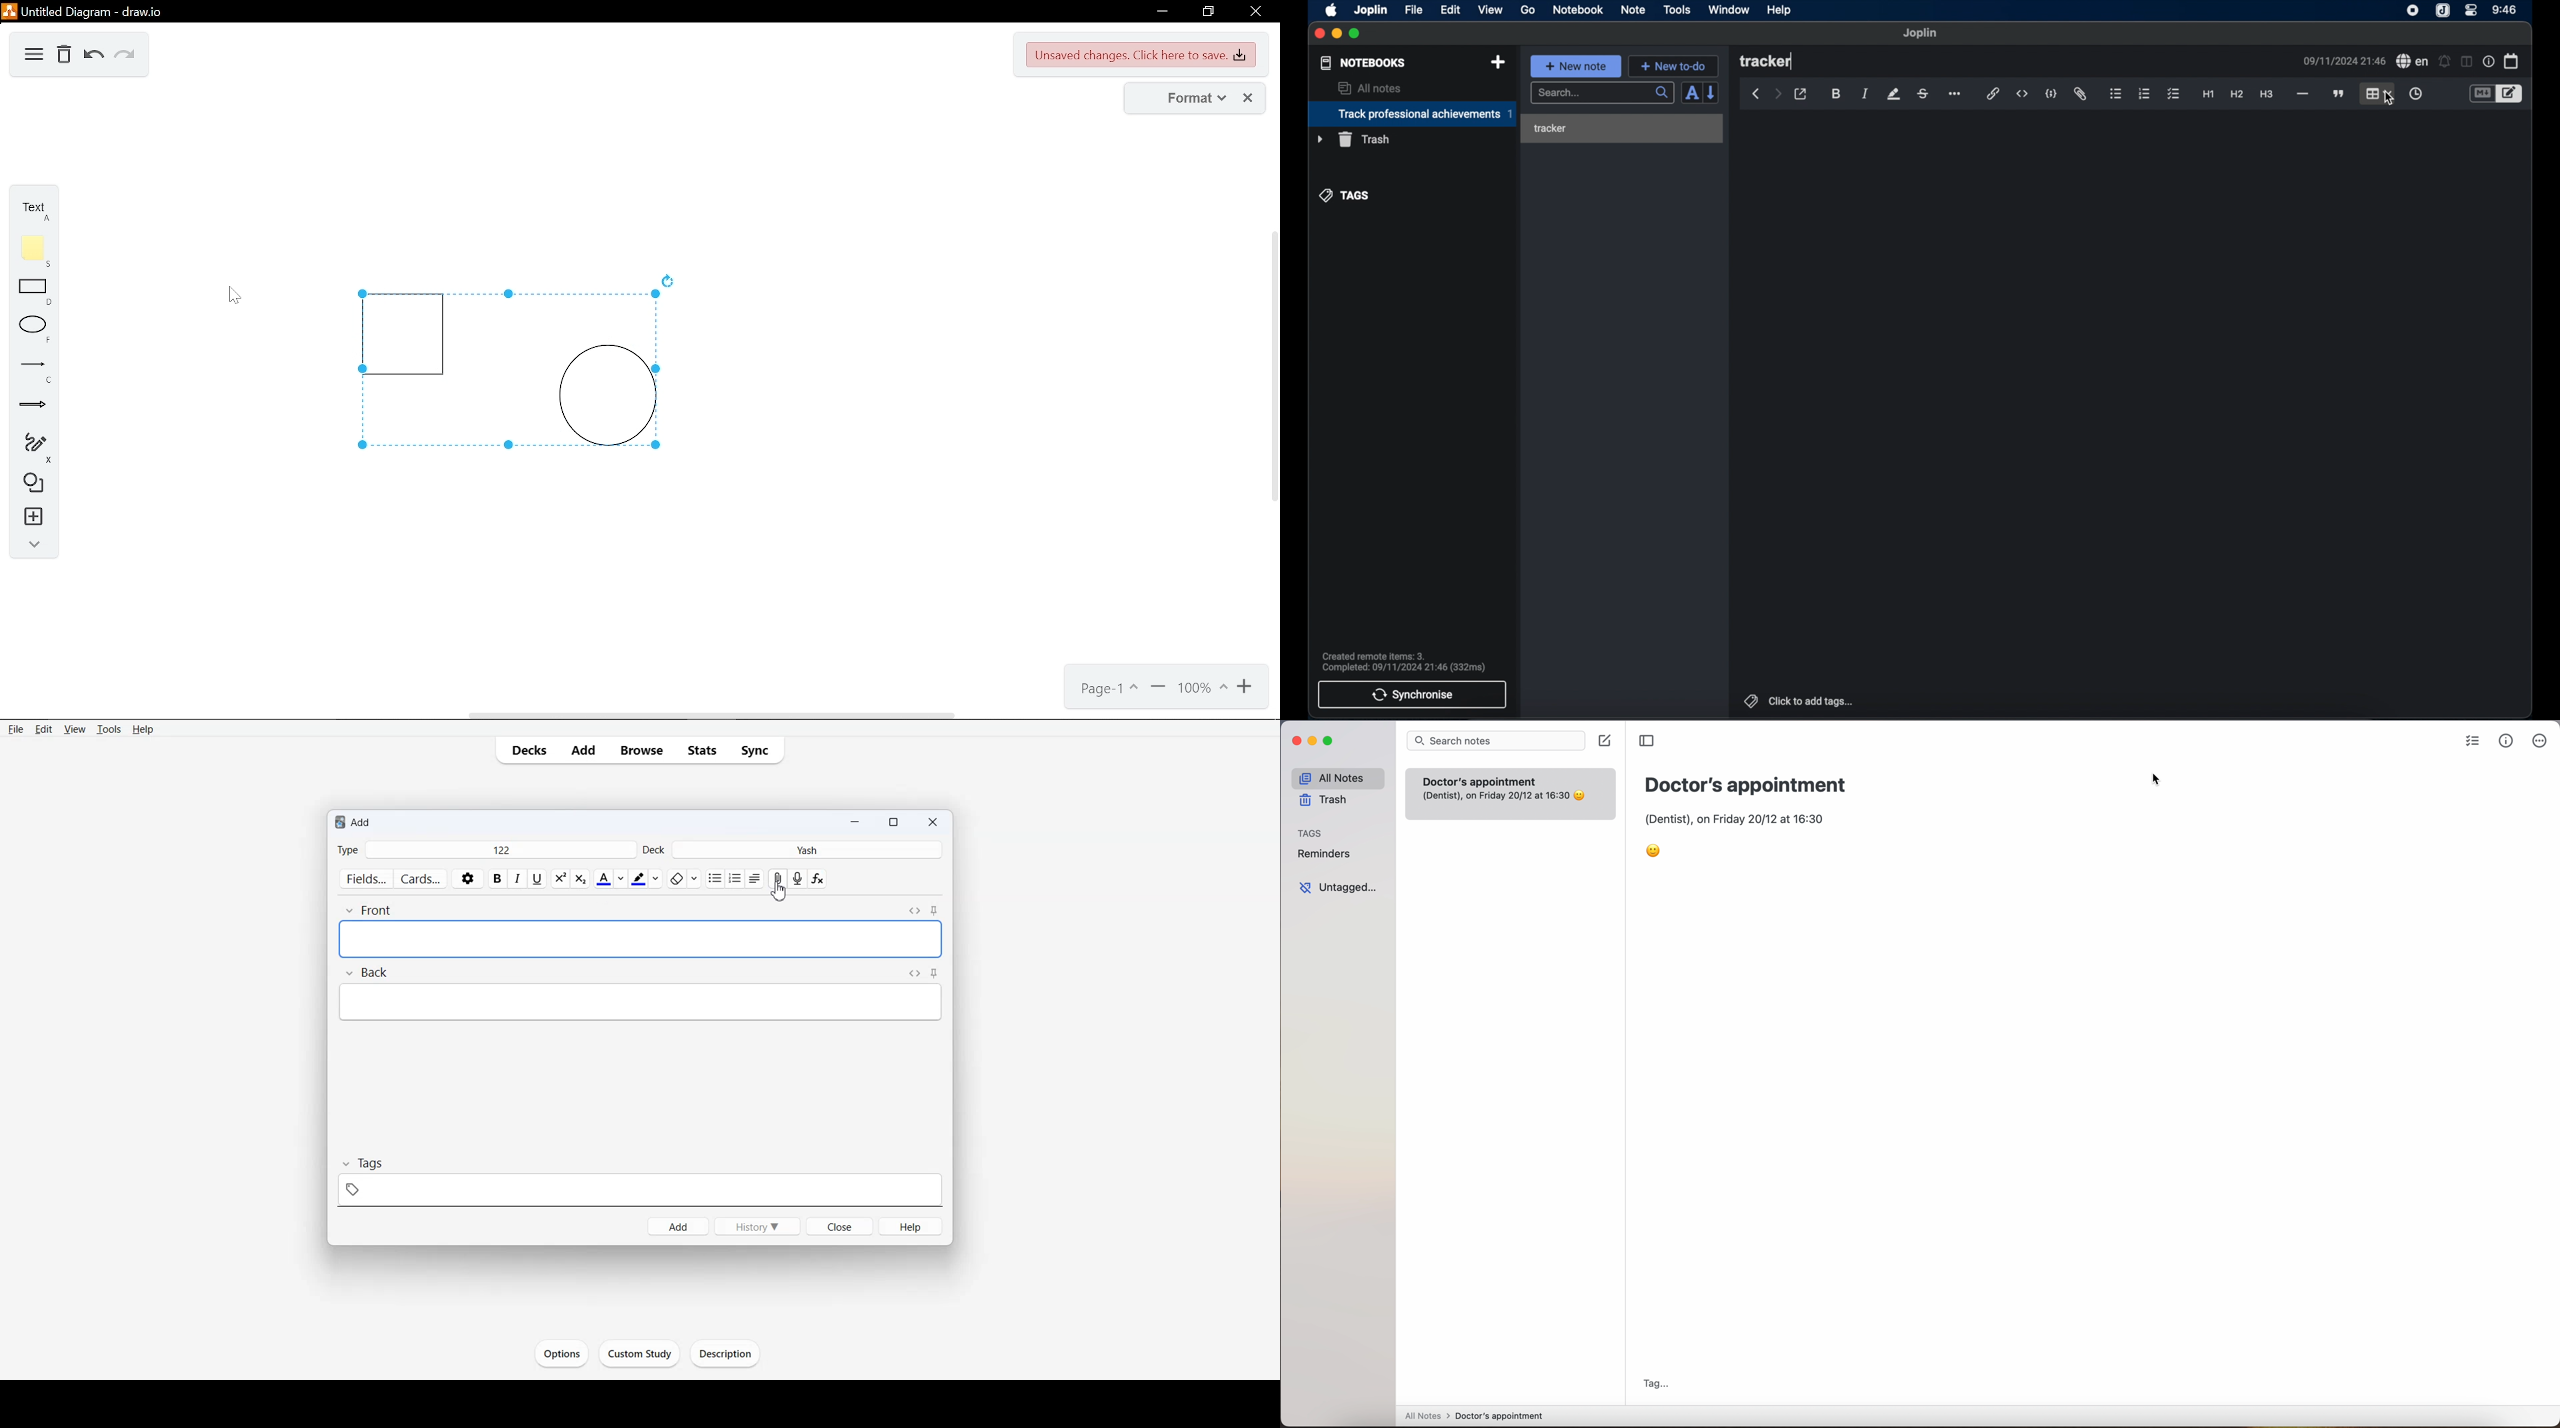 The height and width of the screenshot is (1428, 2576). What do you see at coordinates (1413, 9) in the screenshot?
I see `file` at bounding box center [1413, 9].